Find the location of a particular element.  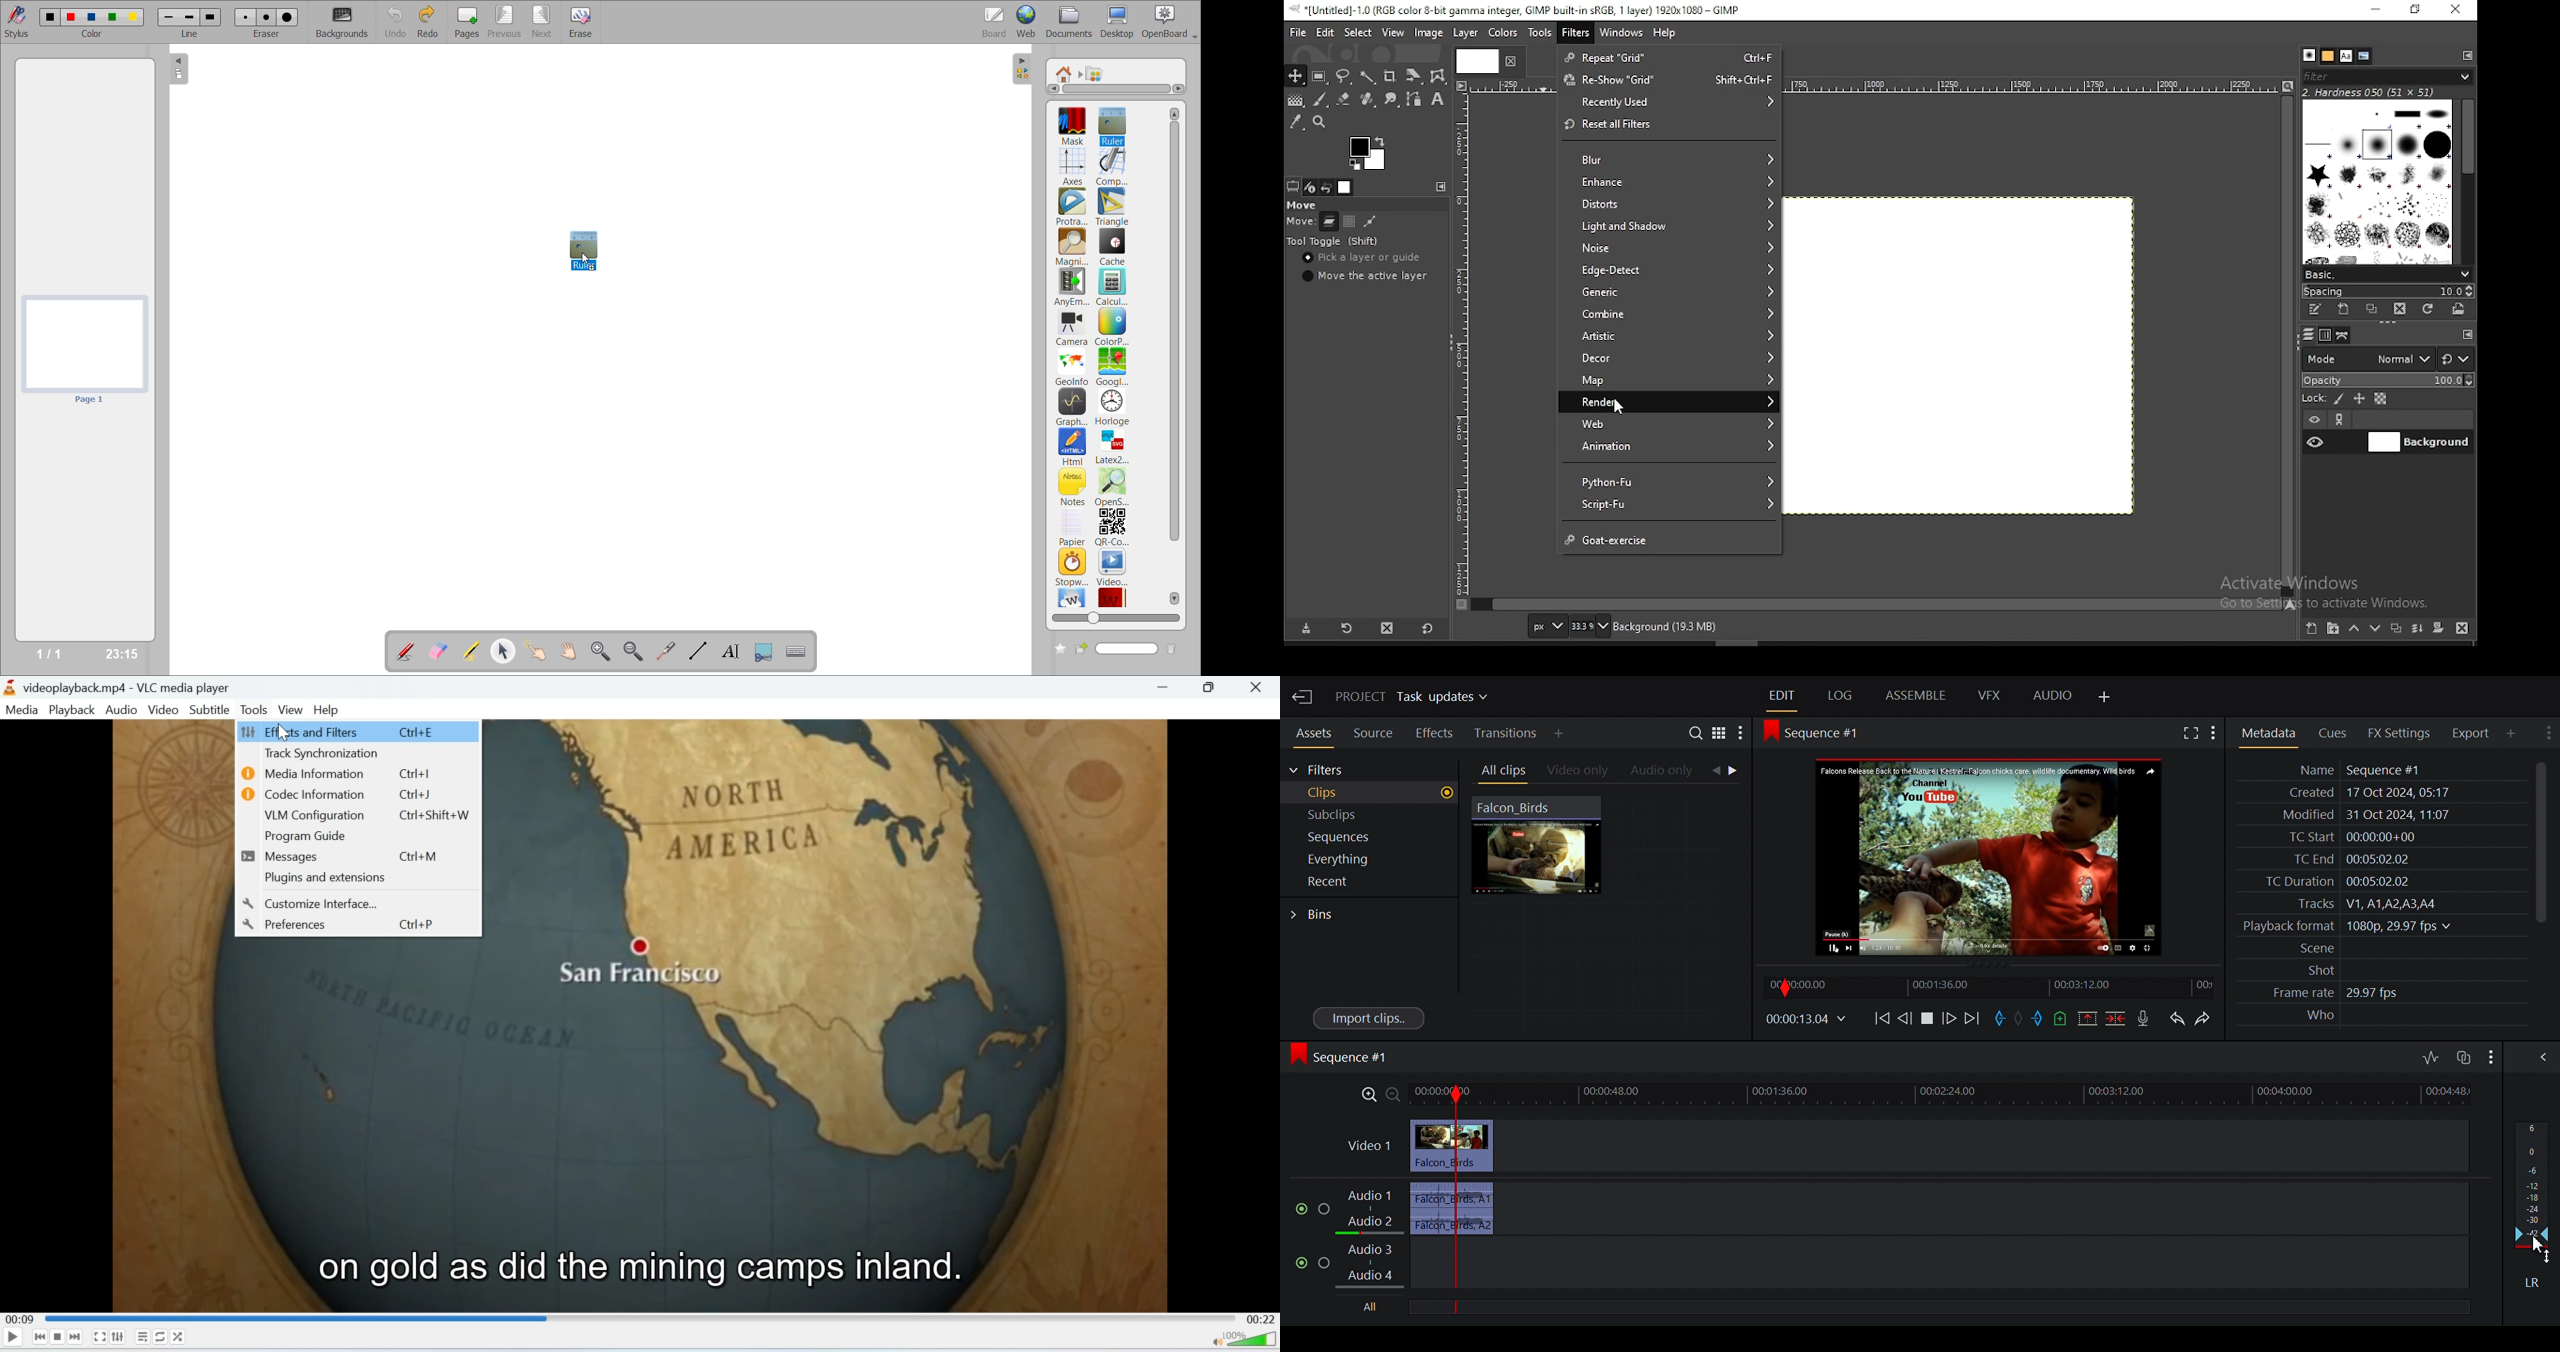

stylus is located at coordinates (14, 20).